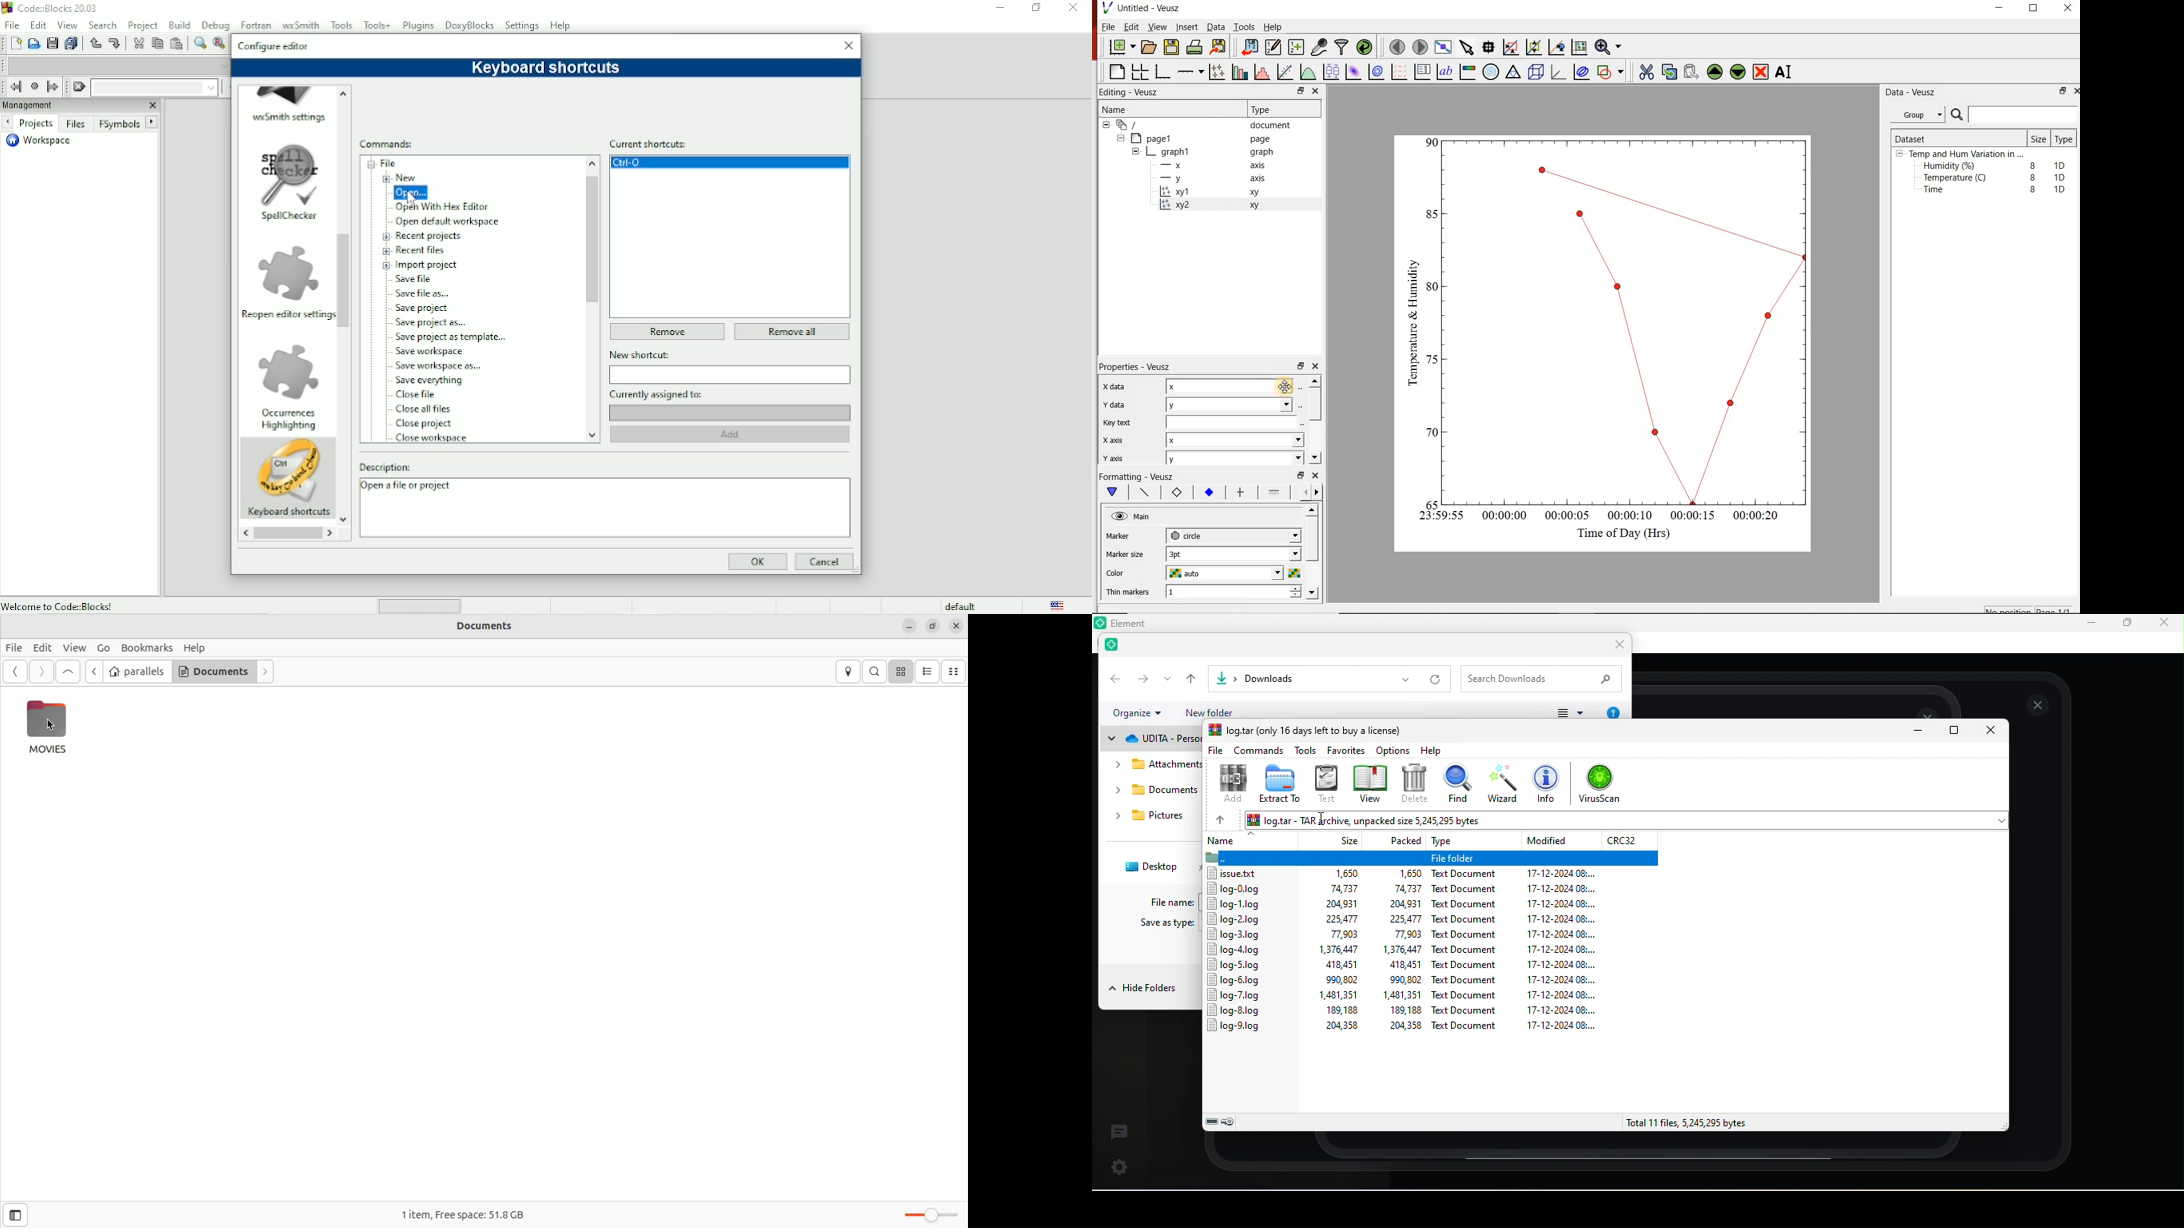  What do you see at coordinates (1467, 935) in the screenshot?
I see `Text document` at bounding box center [1467, 935].